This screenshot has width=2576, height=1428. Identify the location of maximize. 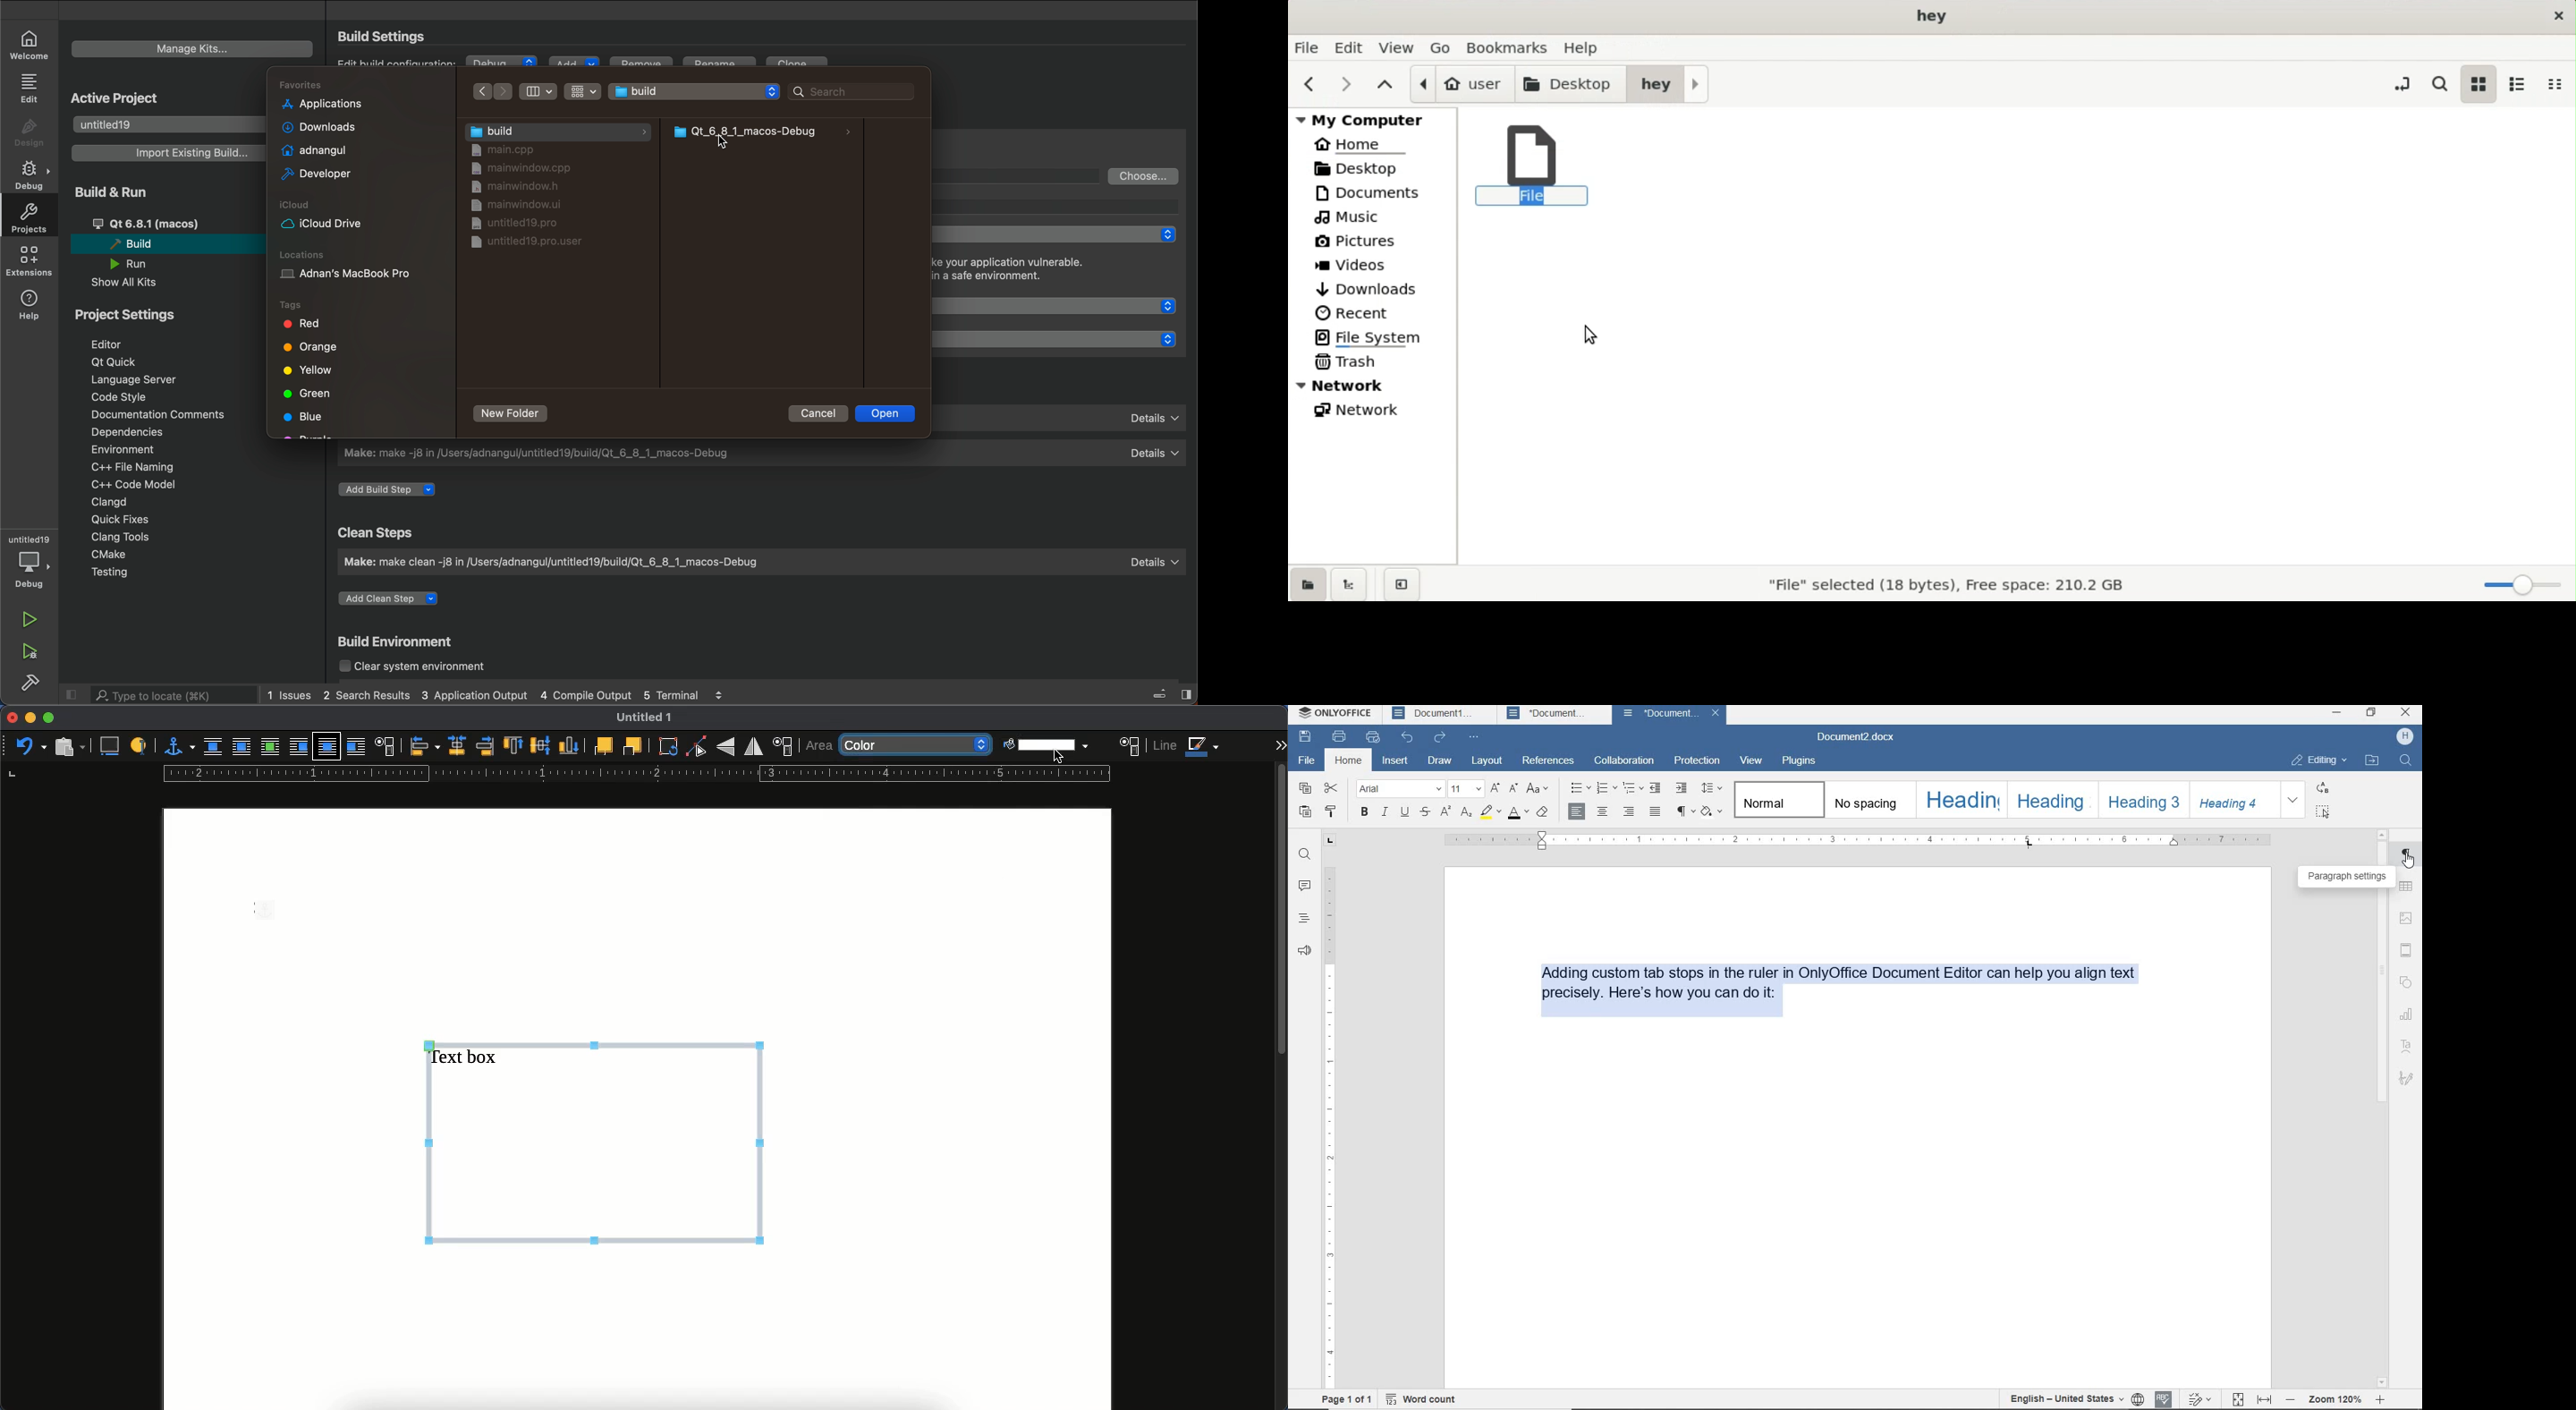
(50, 718).